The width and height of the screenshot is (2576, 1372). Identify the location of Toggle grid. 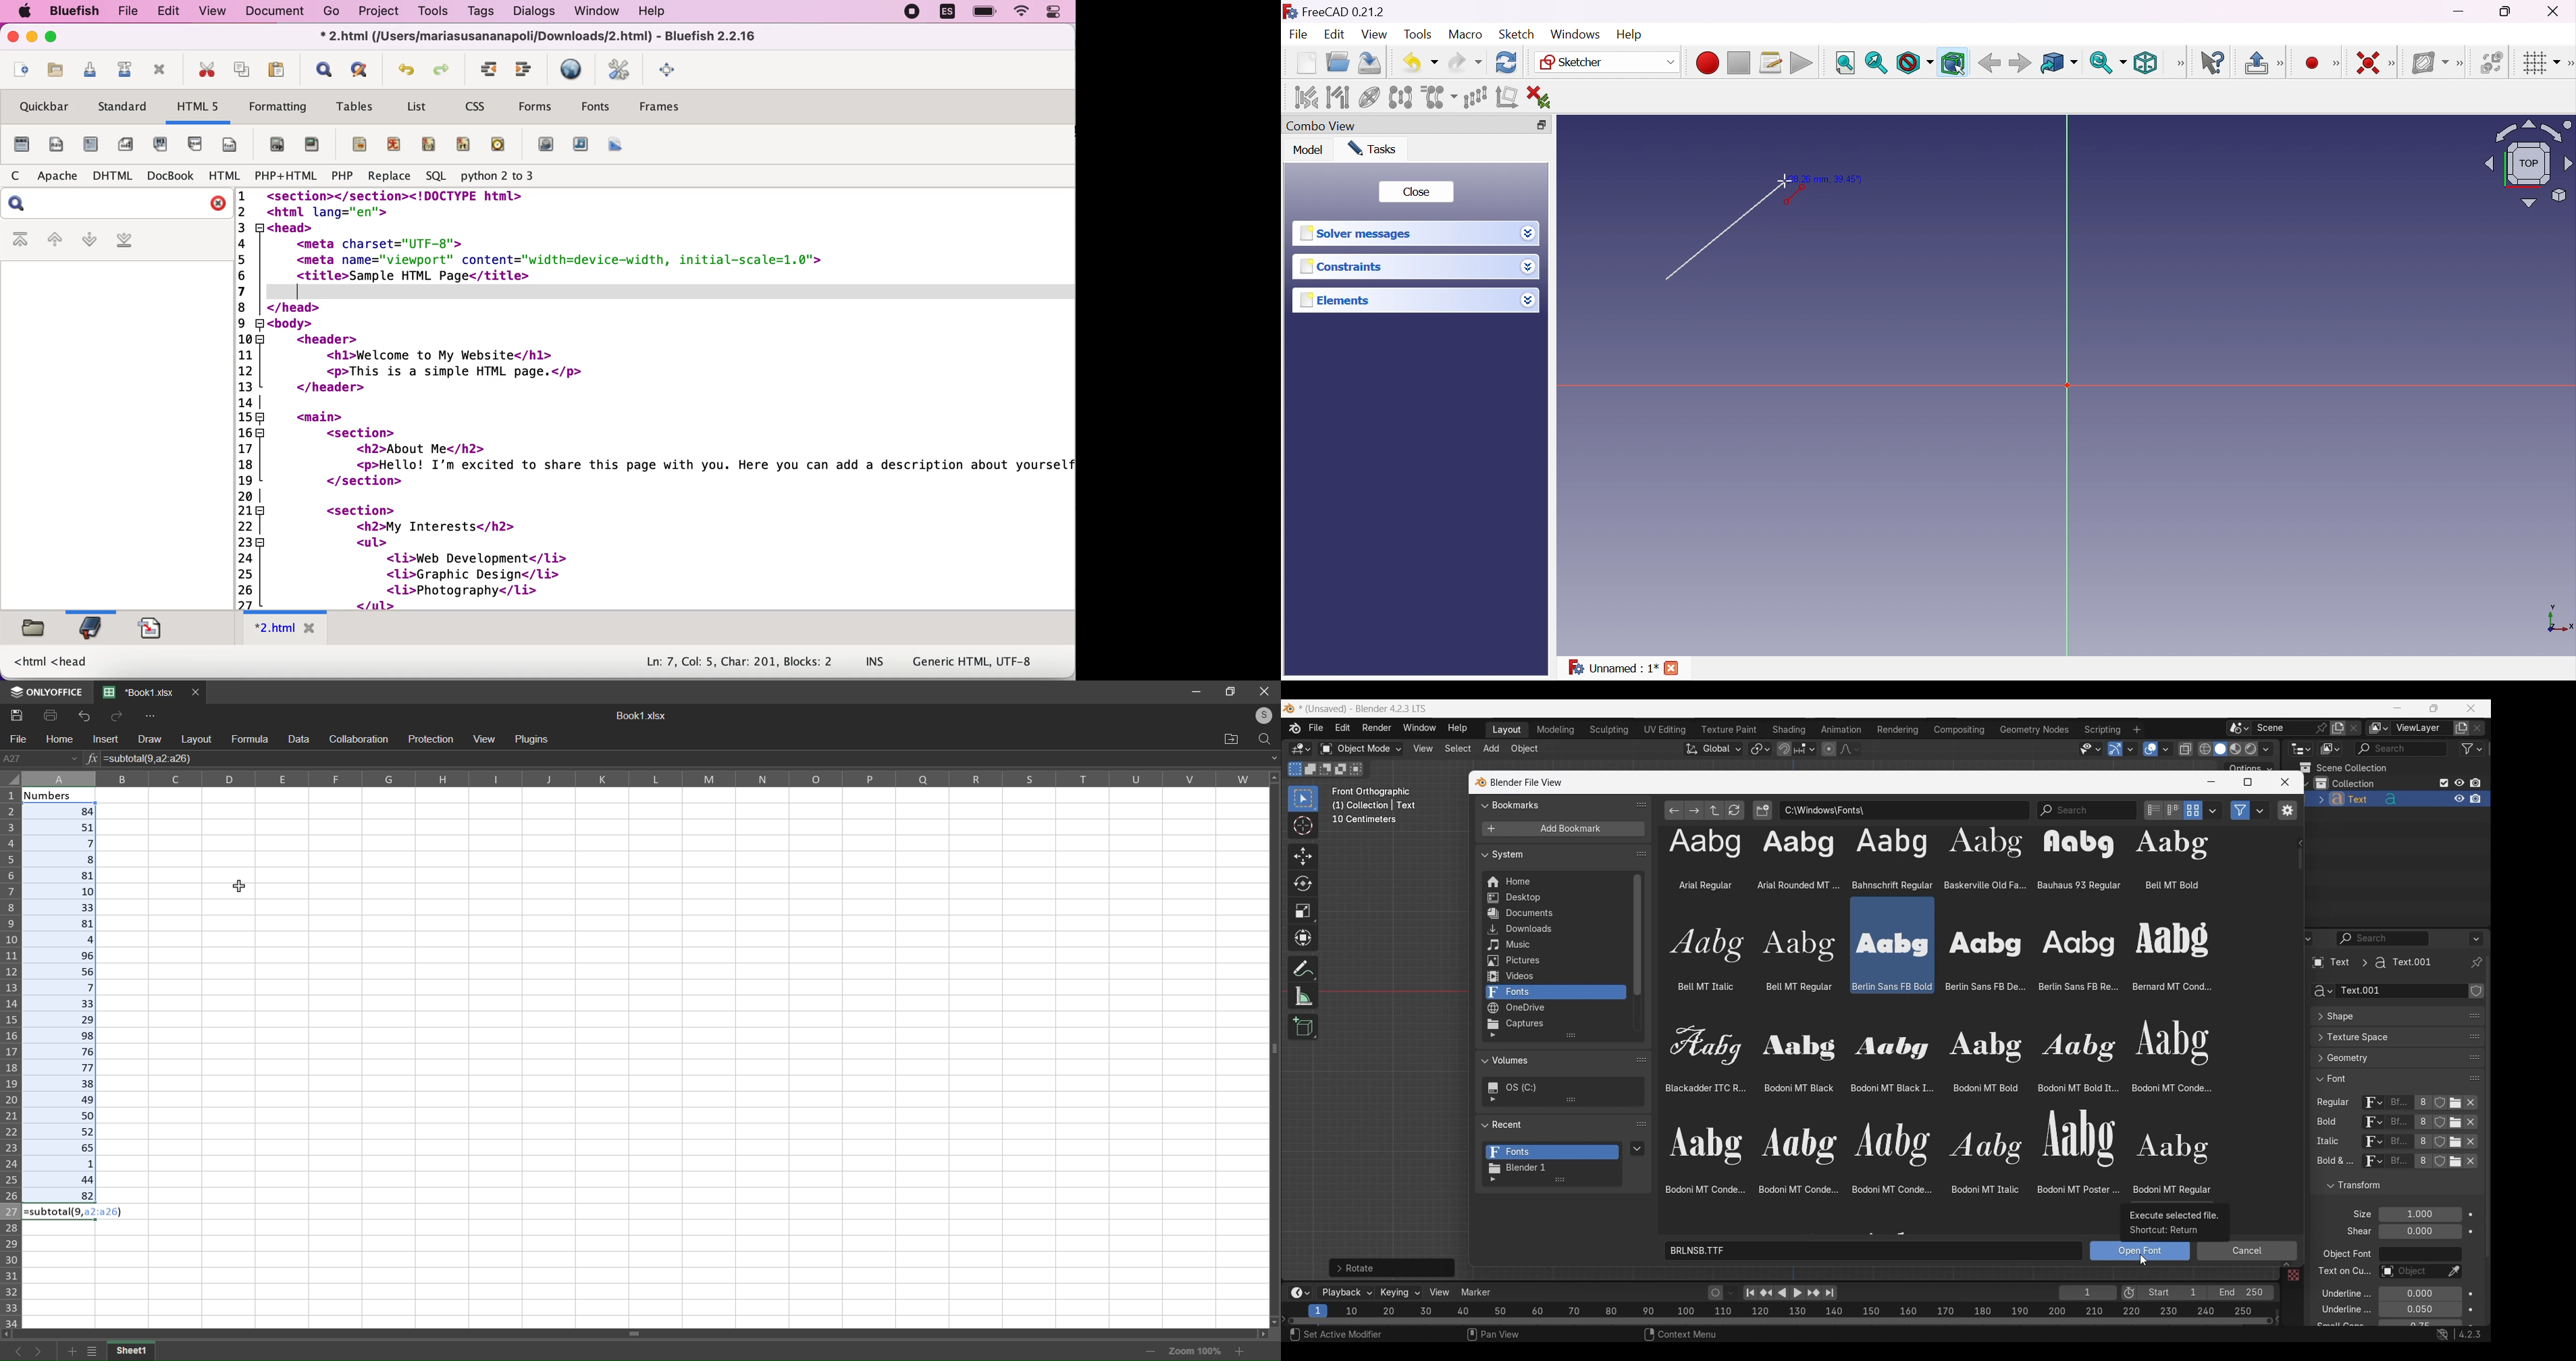
(2540, 64).